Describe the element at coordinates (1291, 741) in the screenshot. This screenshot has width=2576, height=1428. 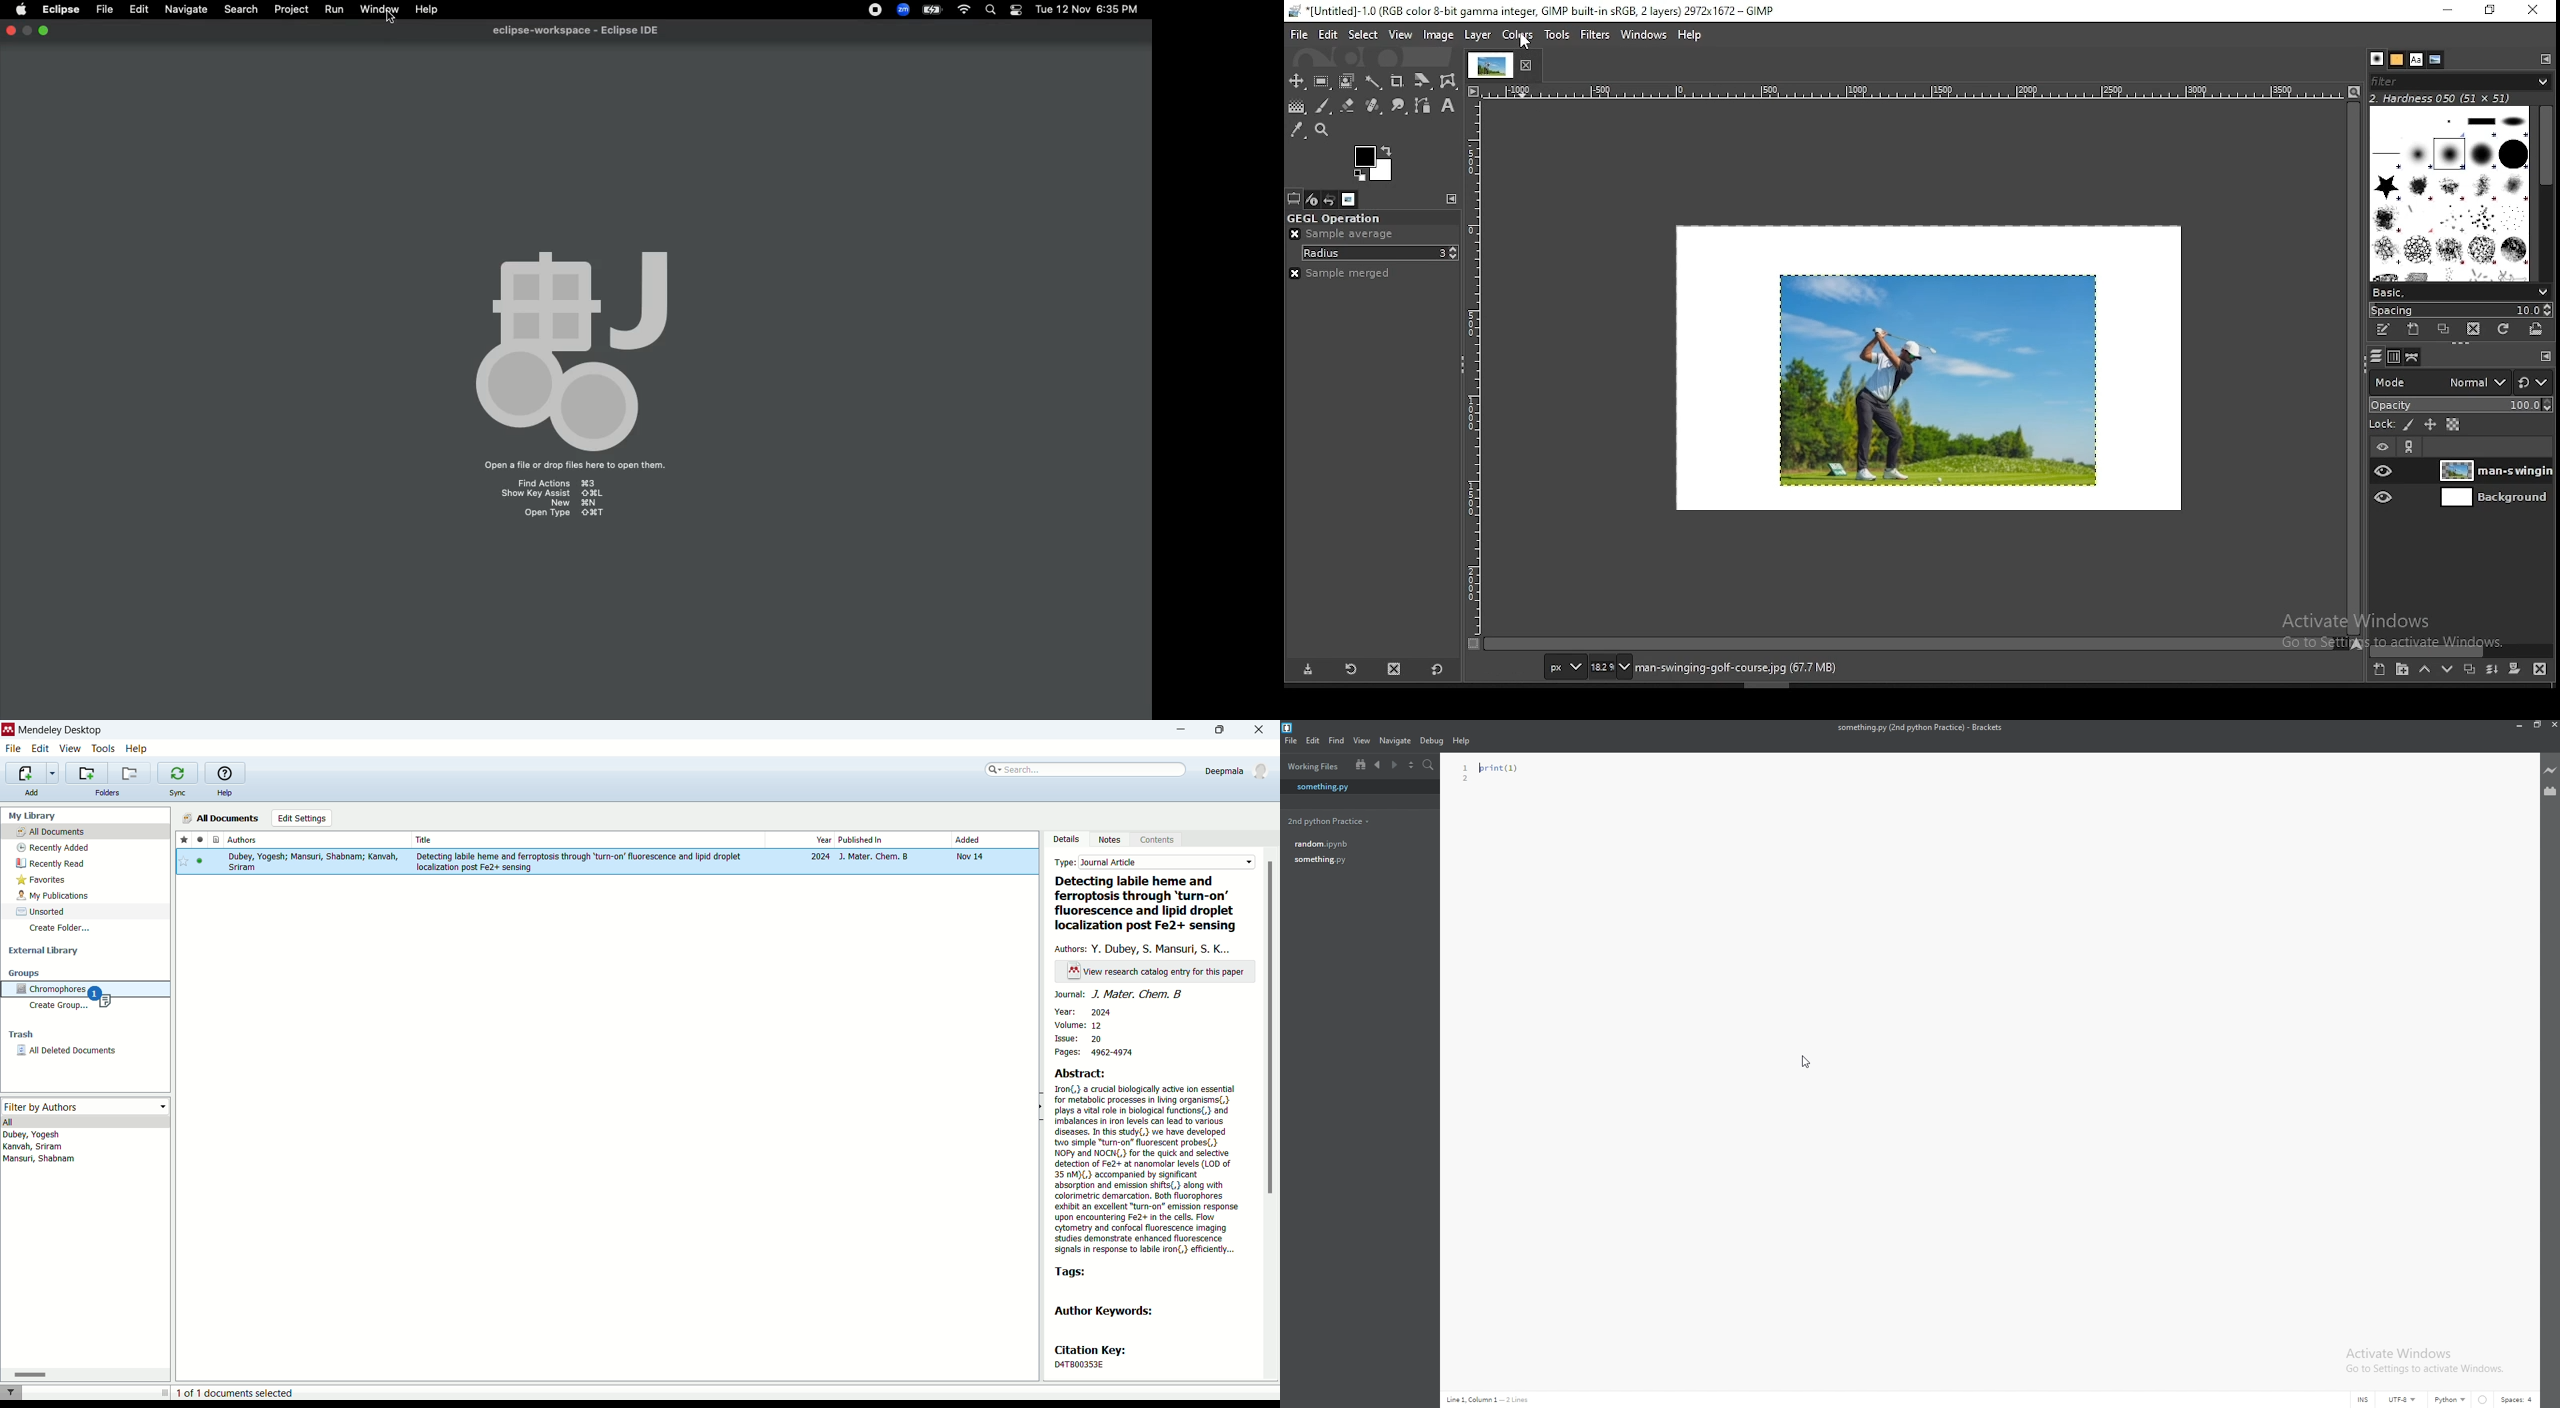
I see `file` at that location.